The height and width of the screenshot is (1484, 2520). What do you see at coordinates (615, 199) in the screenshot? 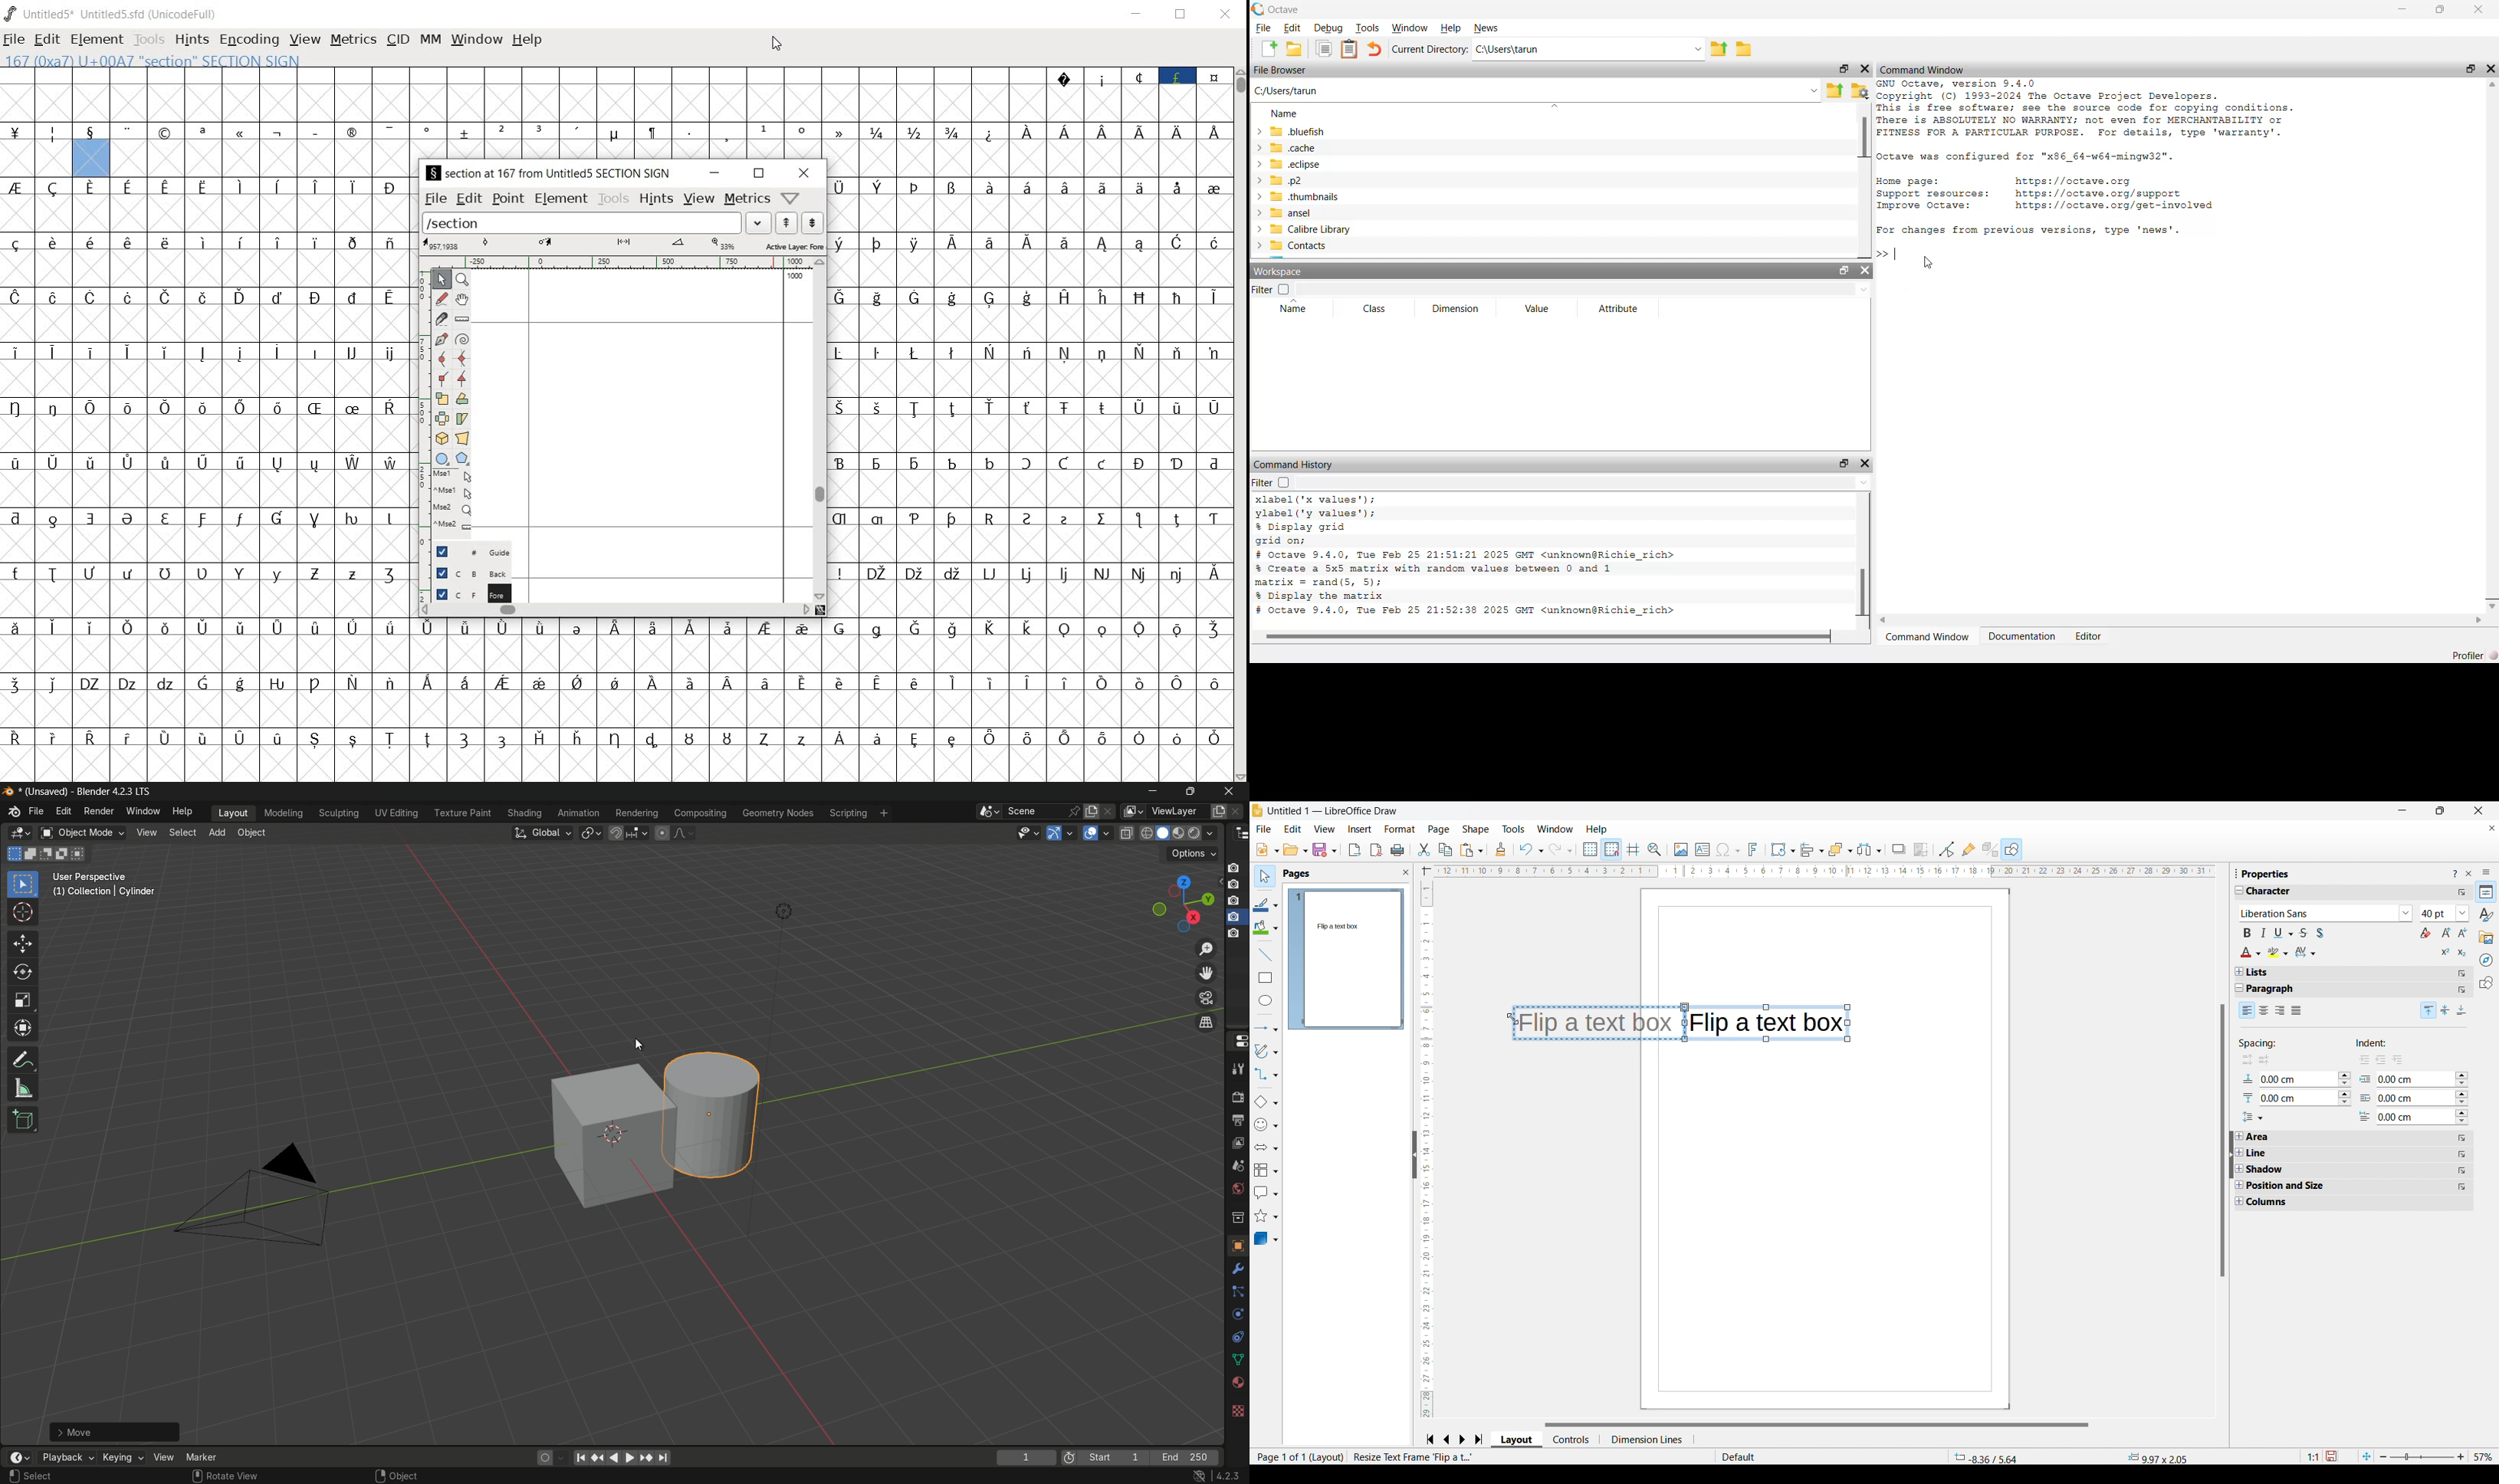
I see `tools` at bounding box center [615, 199].